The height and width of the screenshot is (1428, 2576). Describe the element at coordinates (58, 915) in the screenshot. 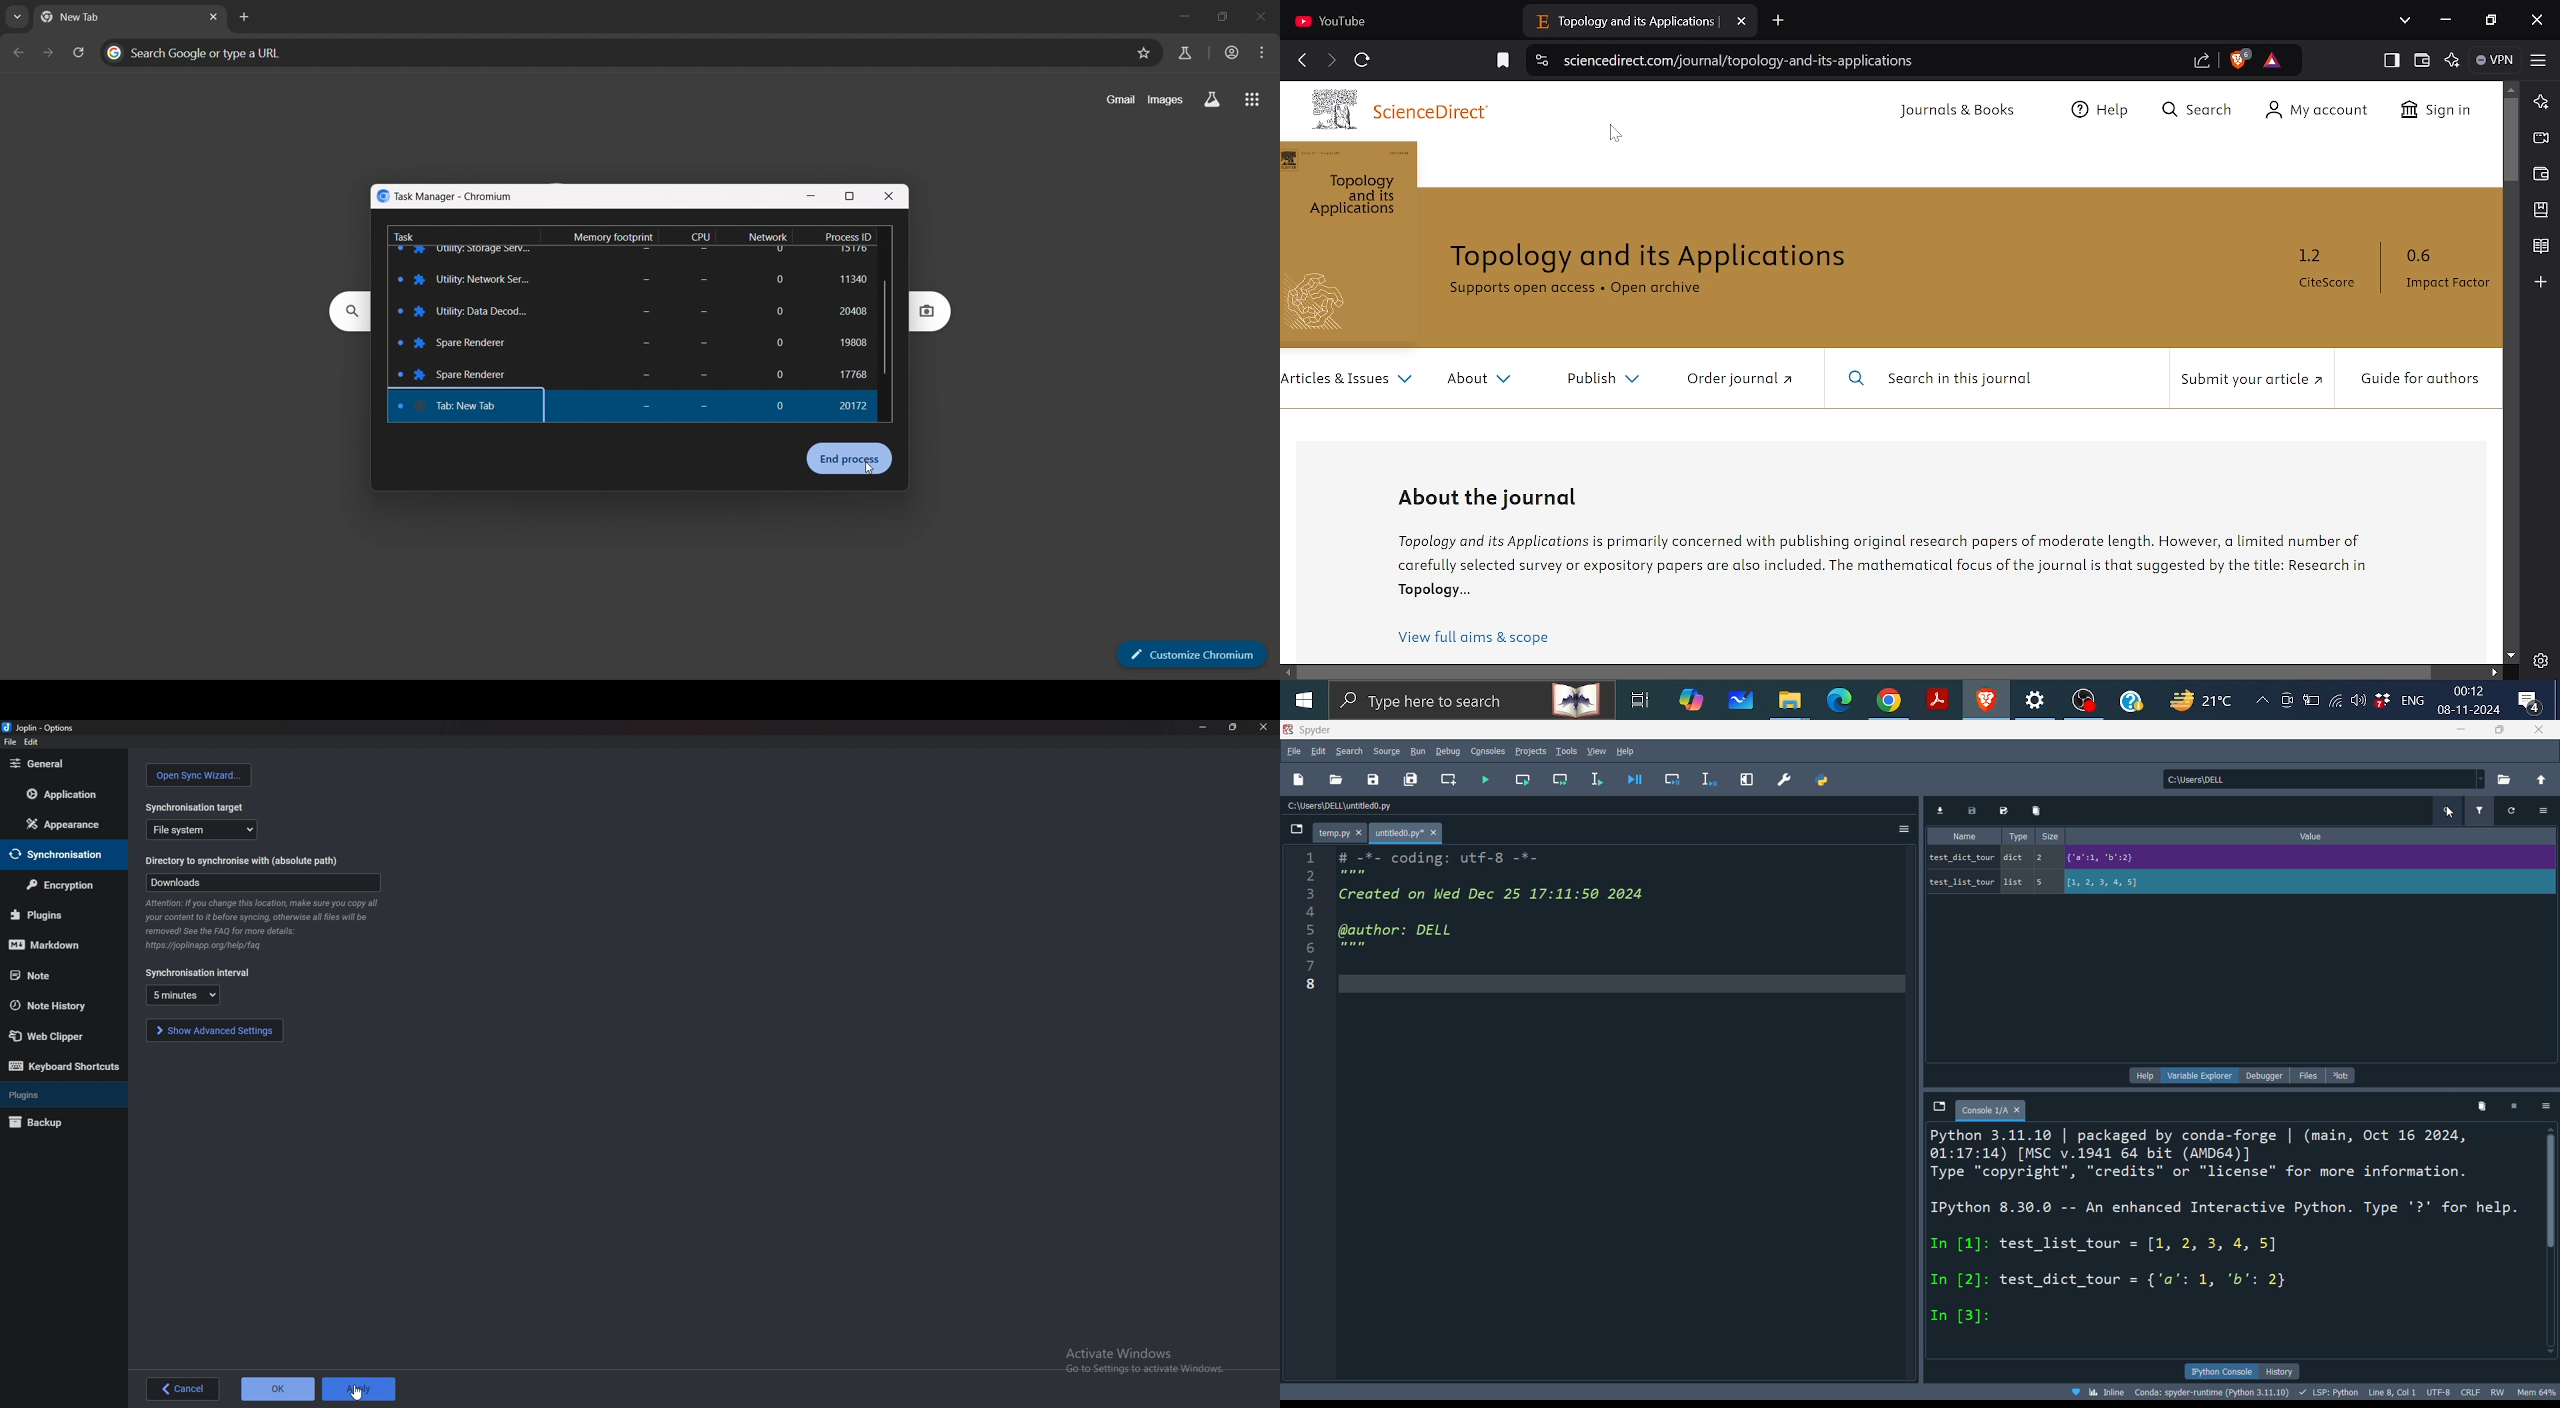

I see `Plugins` at that location.